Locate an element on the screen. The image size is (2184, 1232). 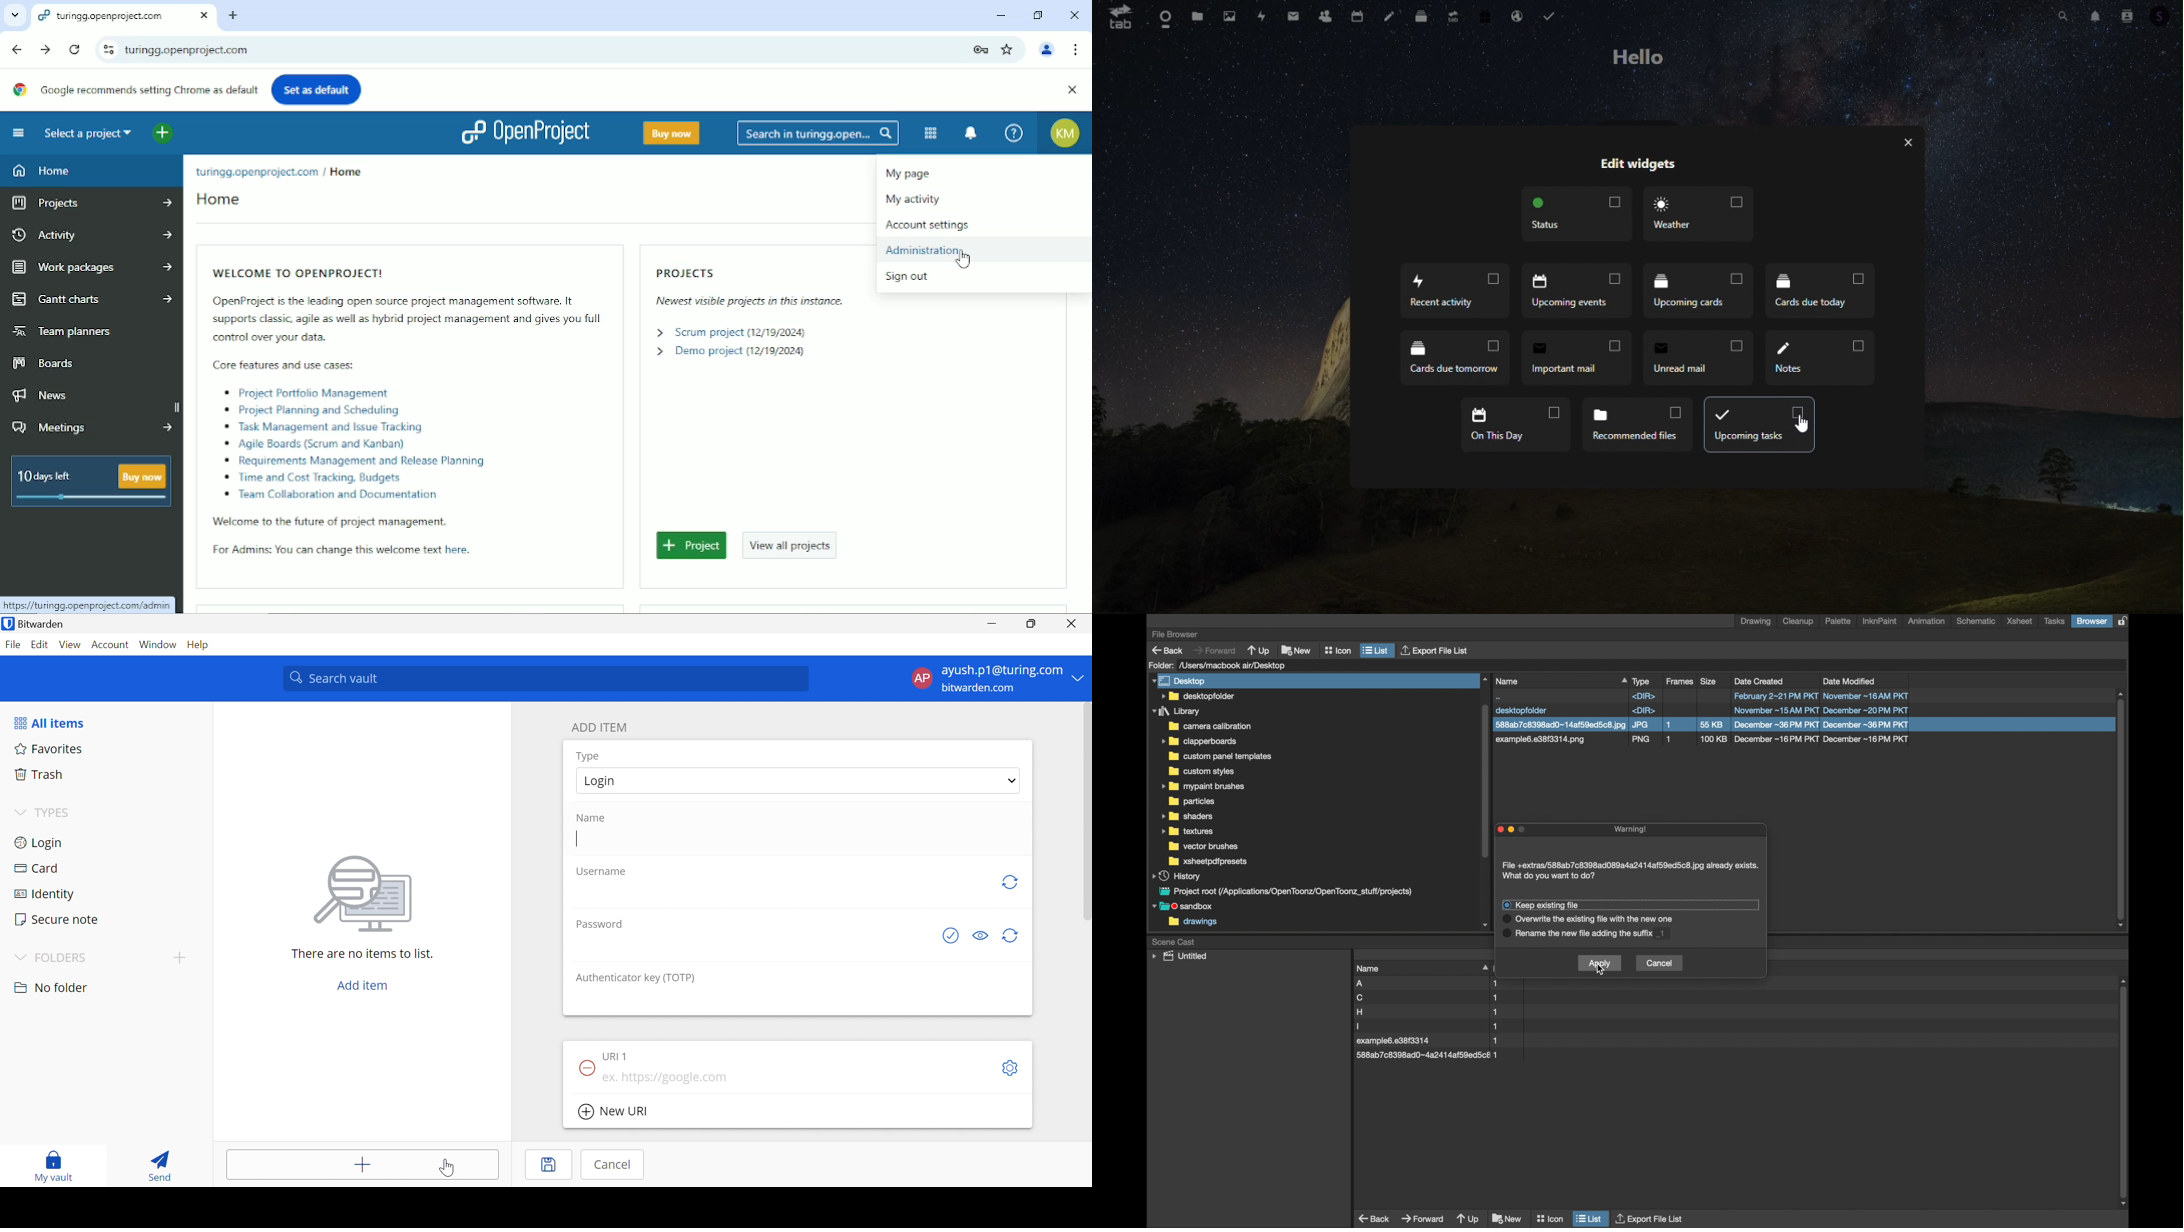
slide bar displaying number of days left is located at coordinates (90, 498).